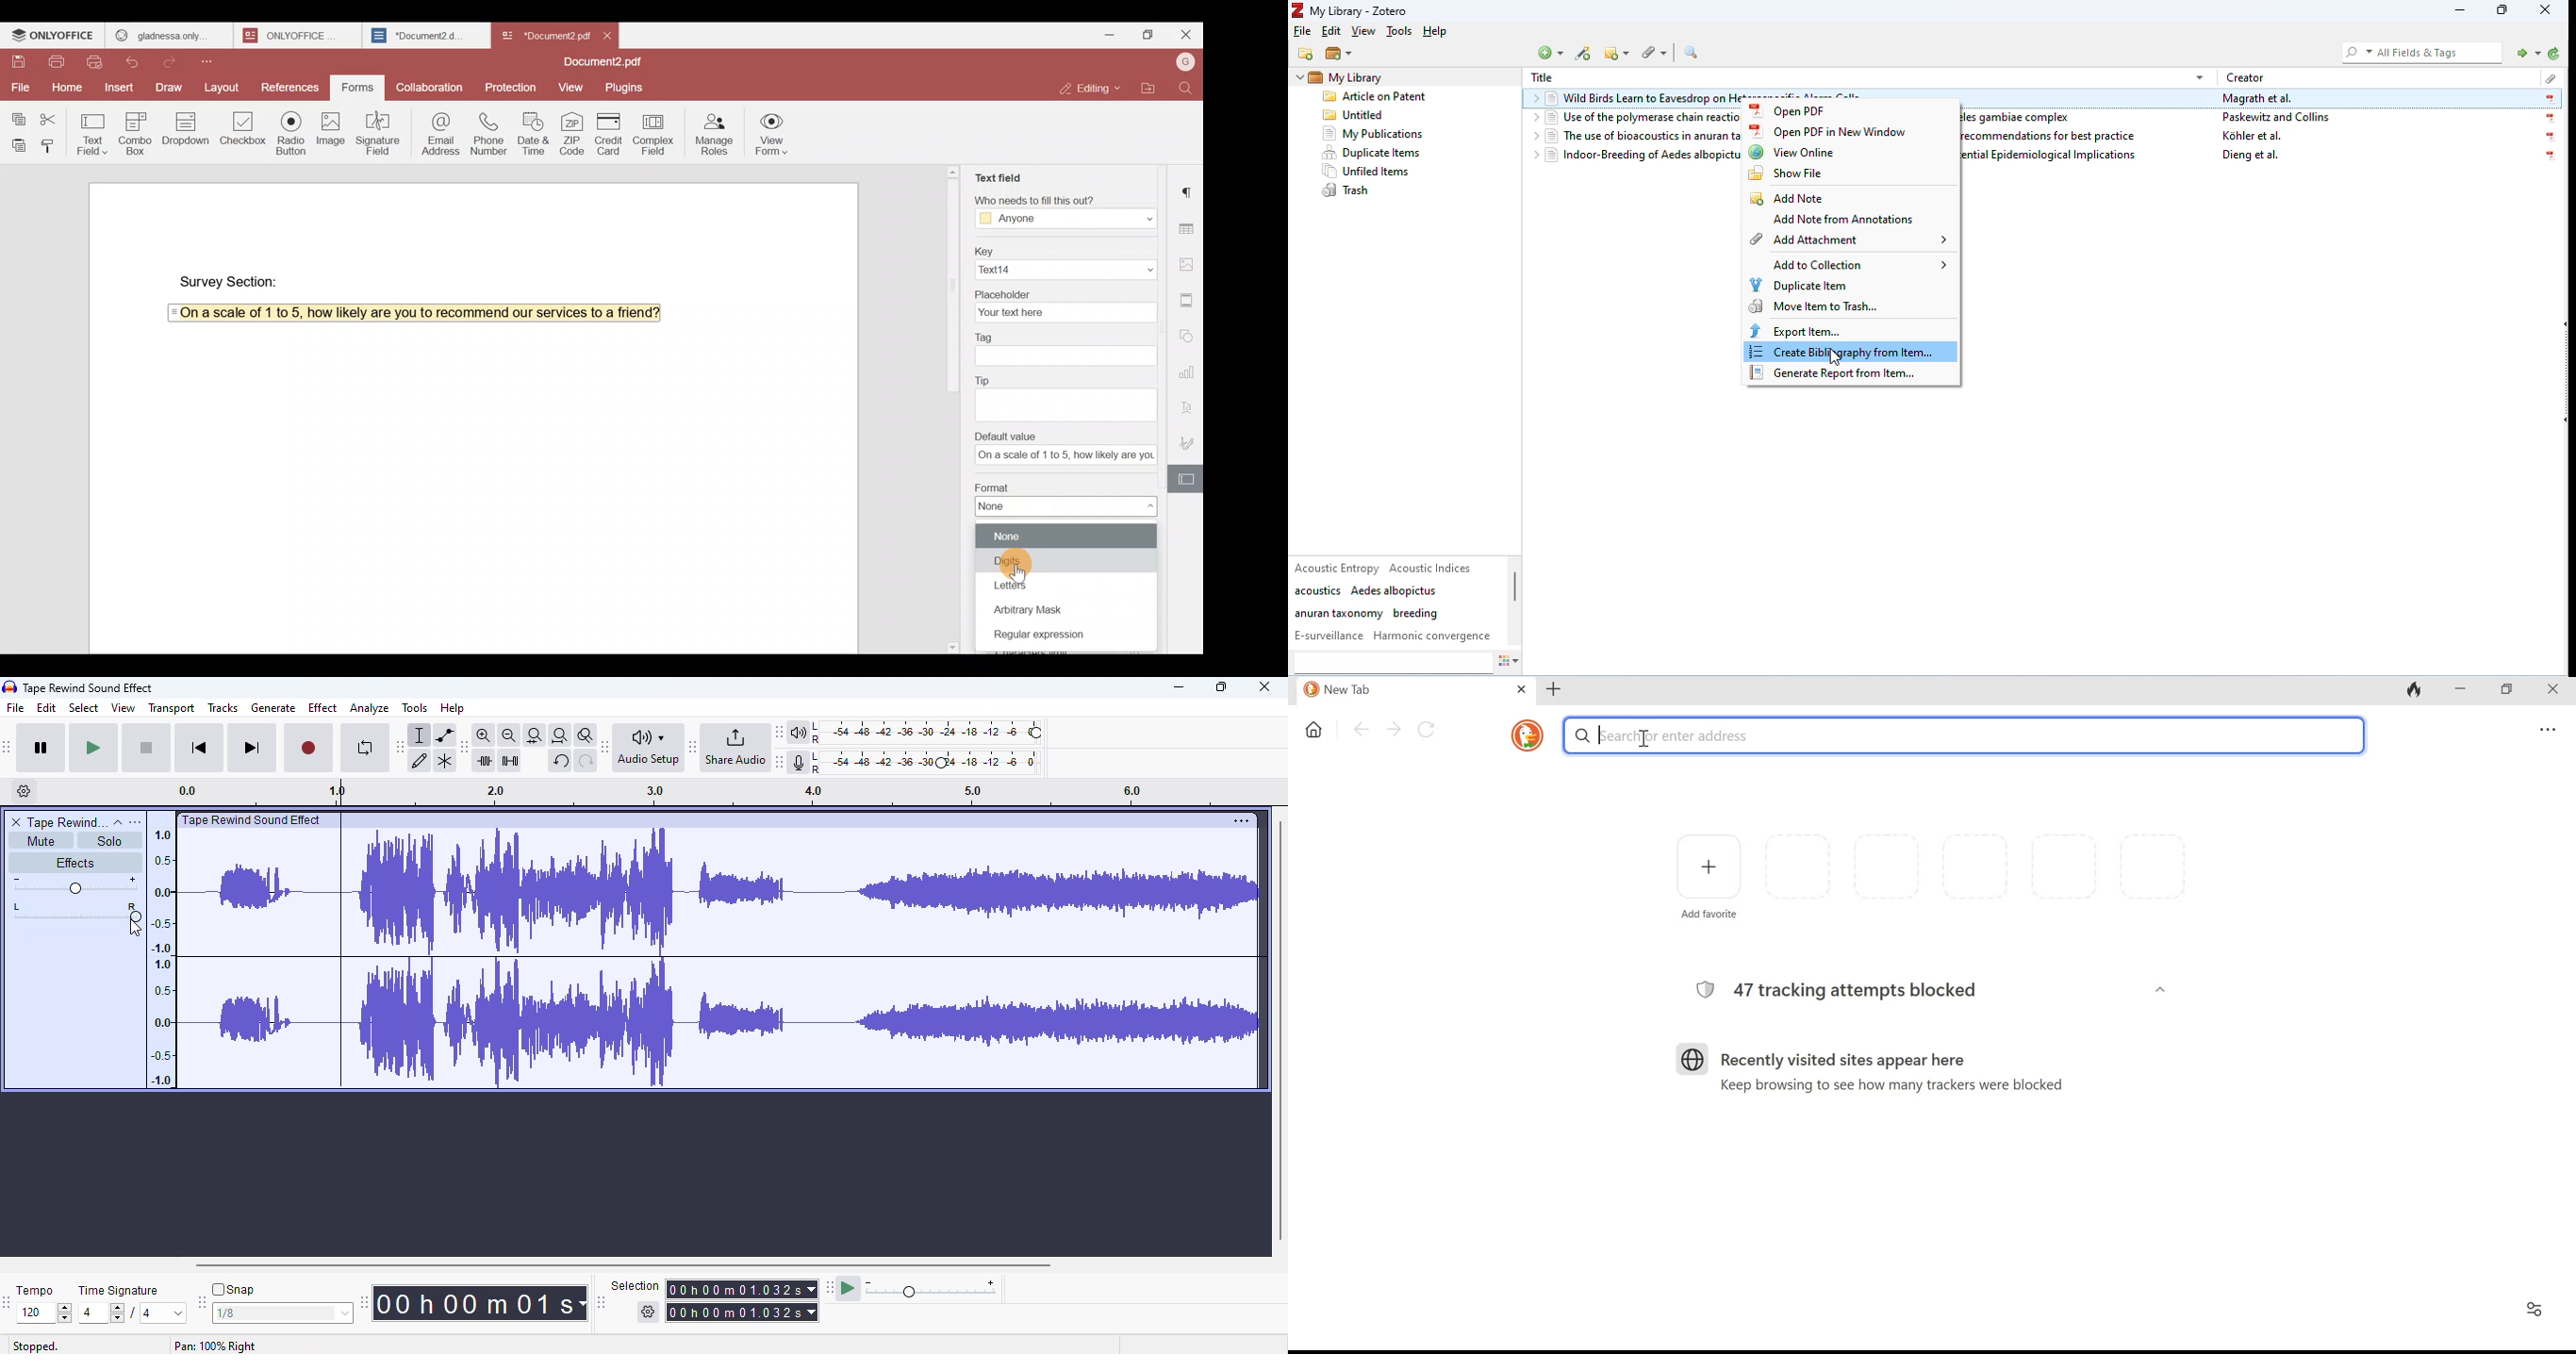 This screenshot has width=2576, height=1372. I want to click on Format, so click(1065, 485).